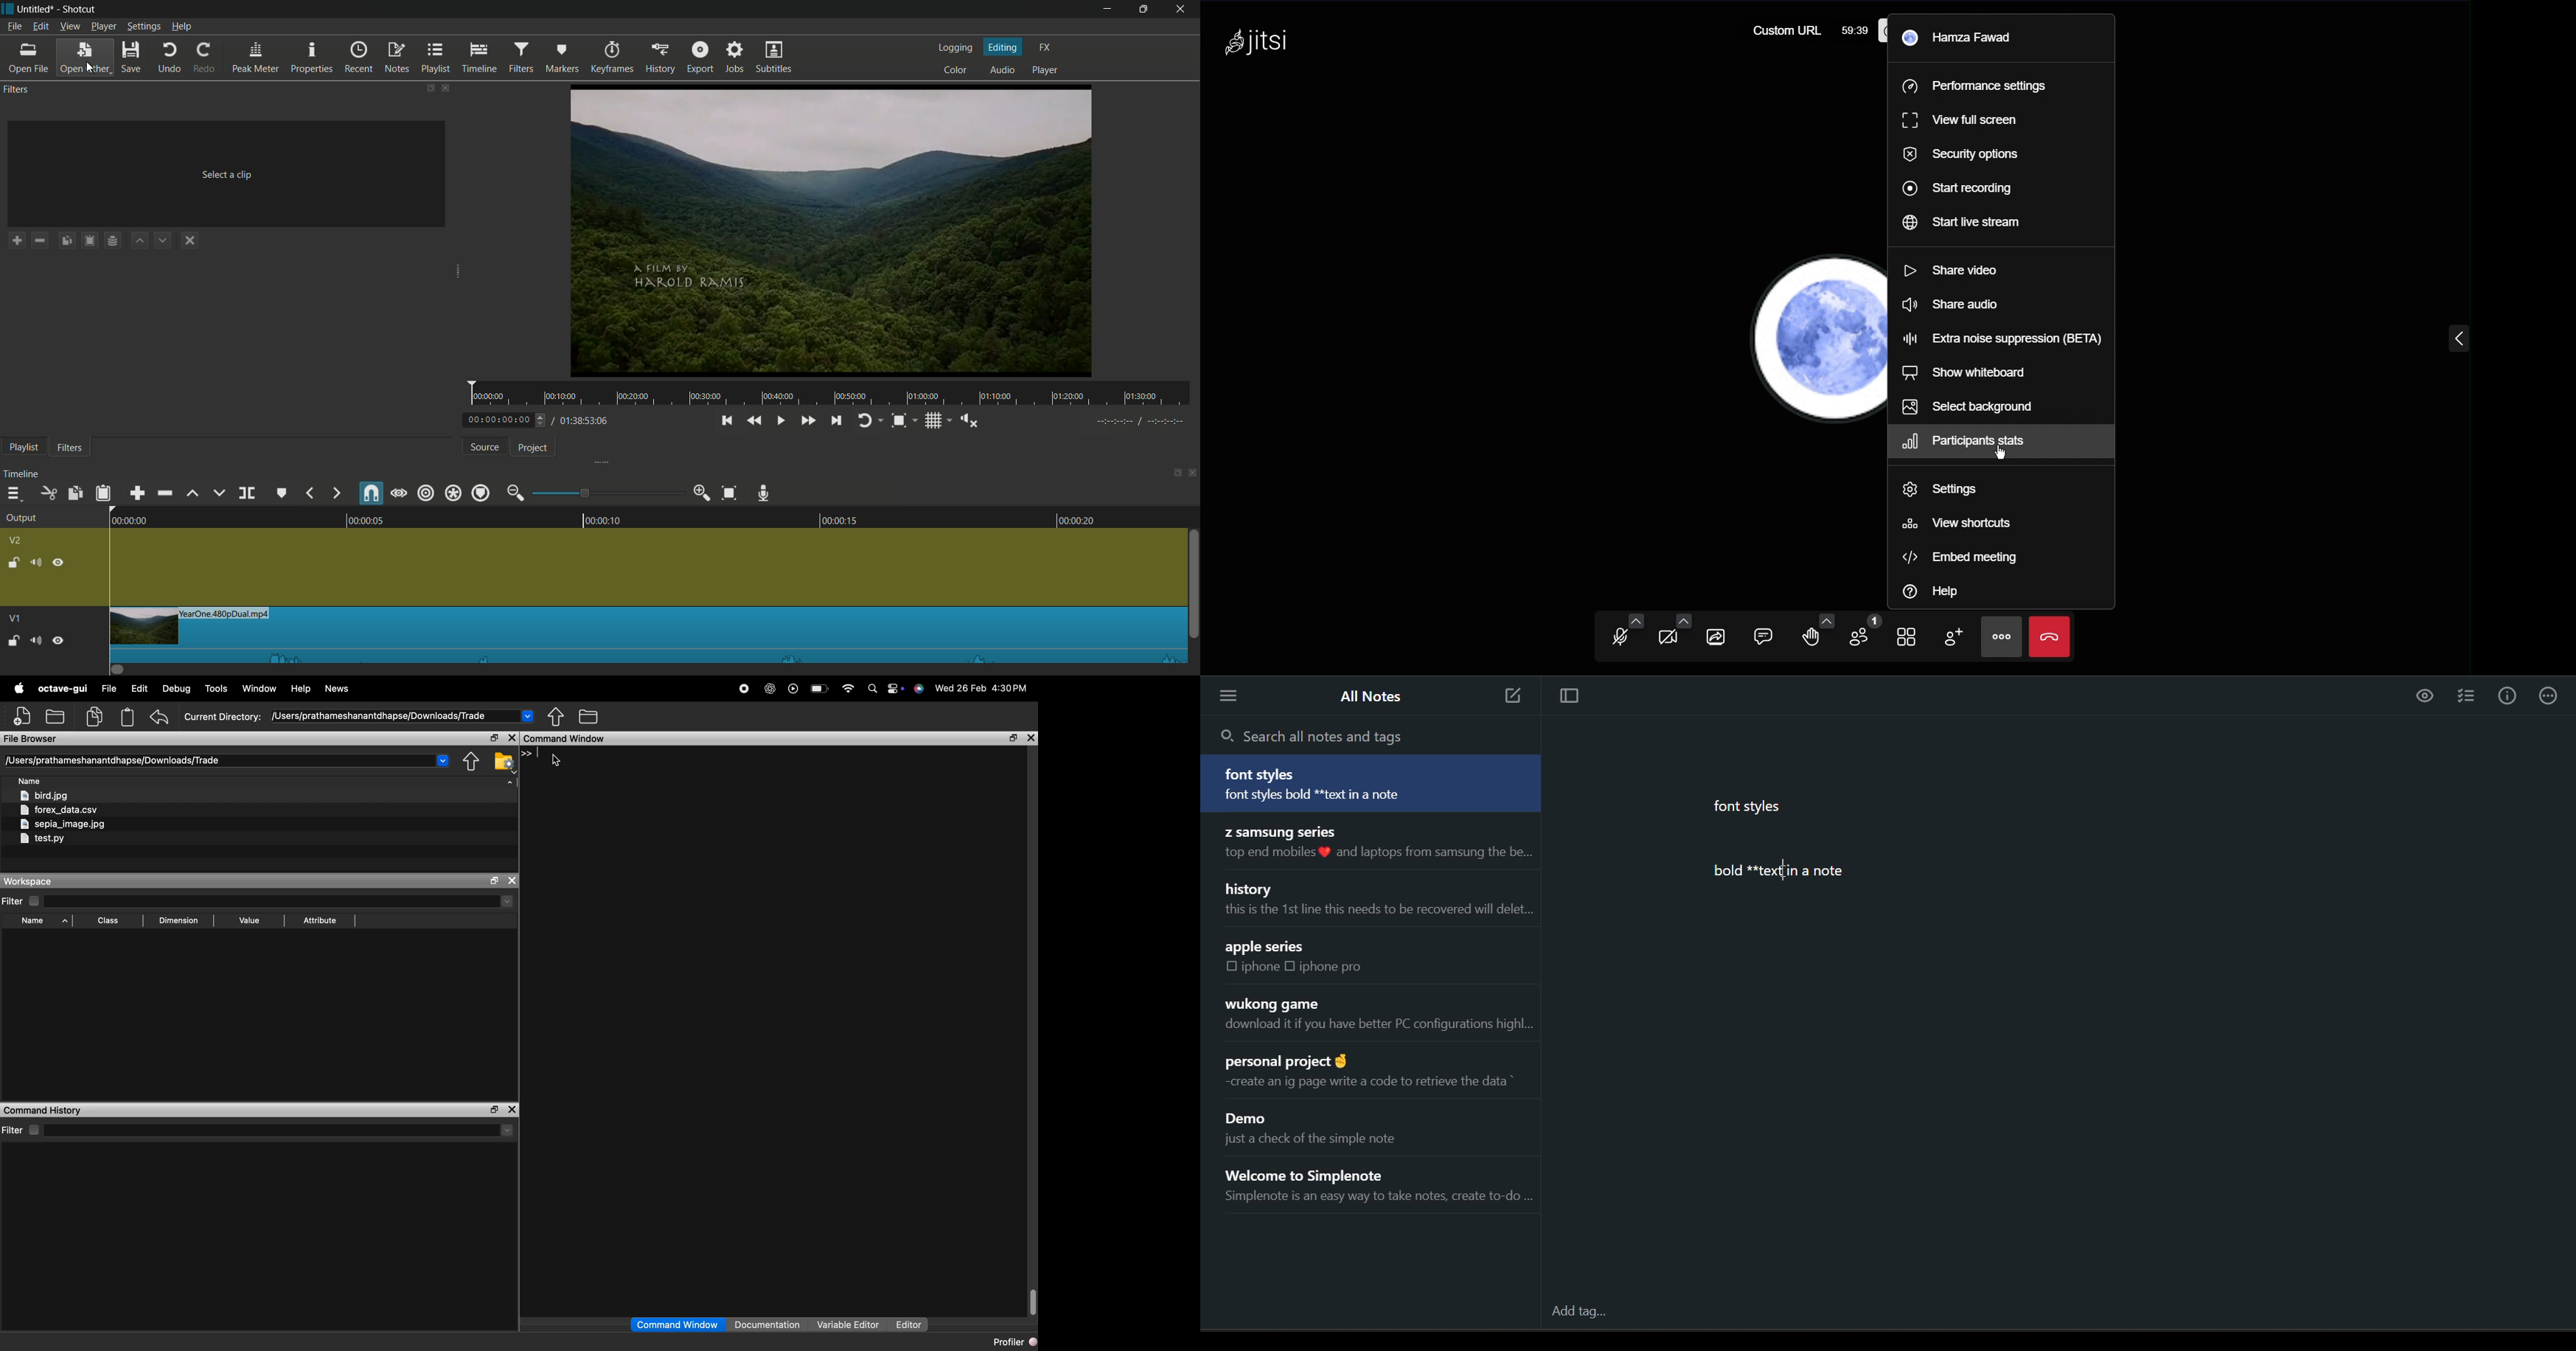 The image size is (2576, 1372). I want to click on skip to the next point, so click(837, 421).